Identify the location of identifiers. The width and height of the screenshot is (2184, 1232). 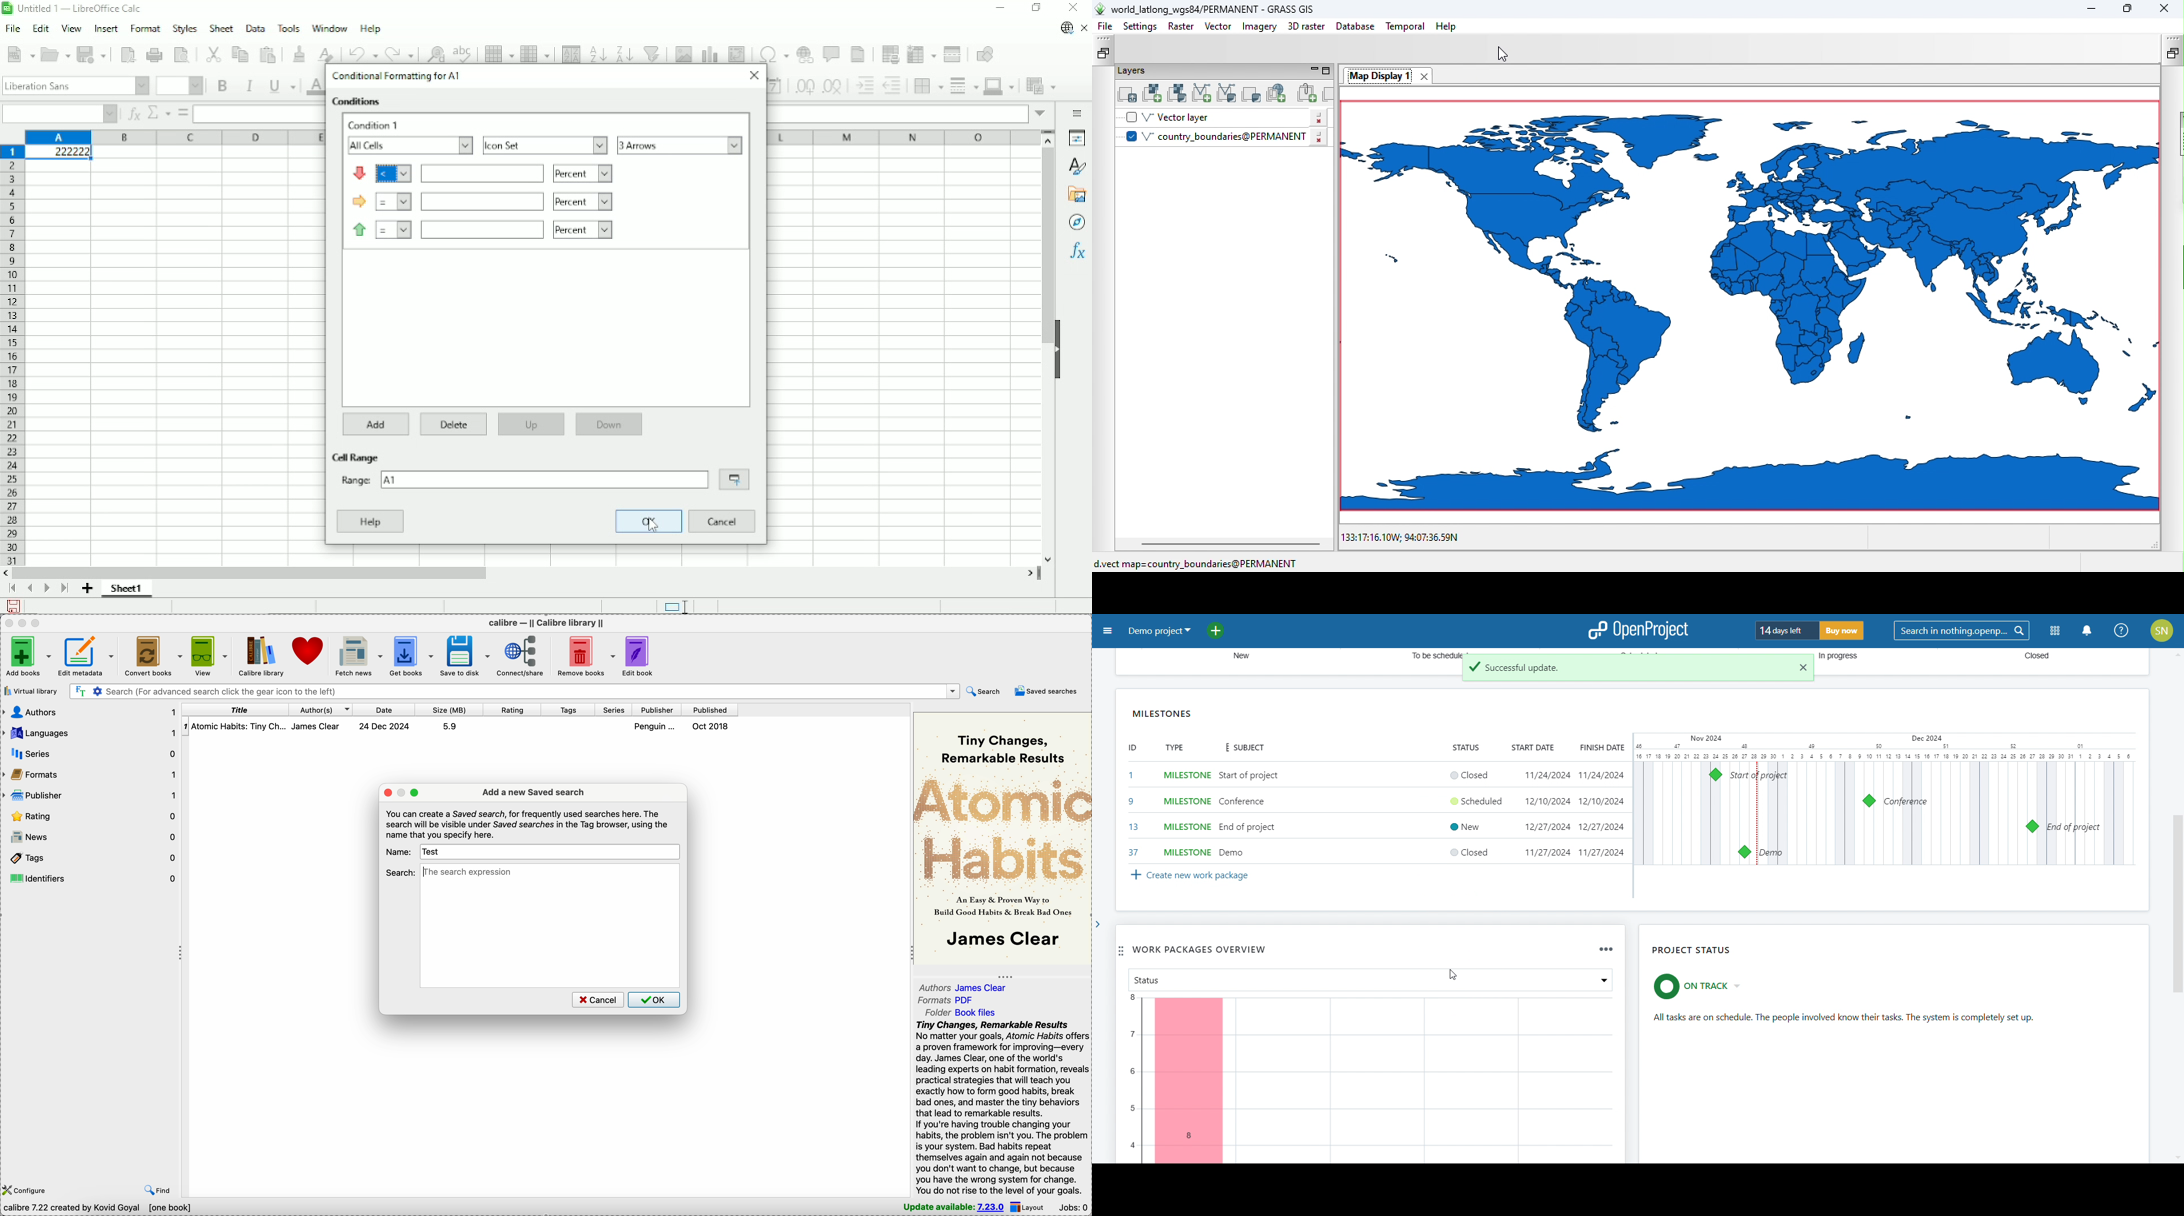
(91, 878).